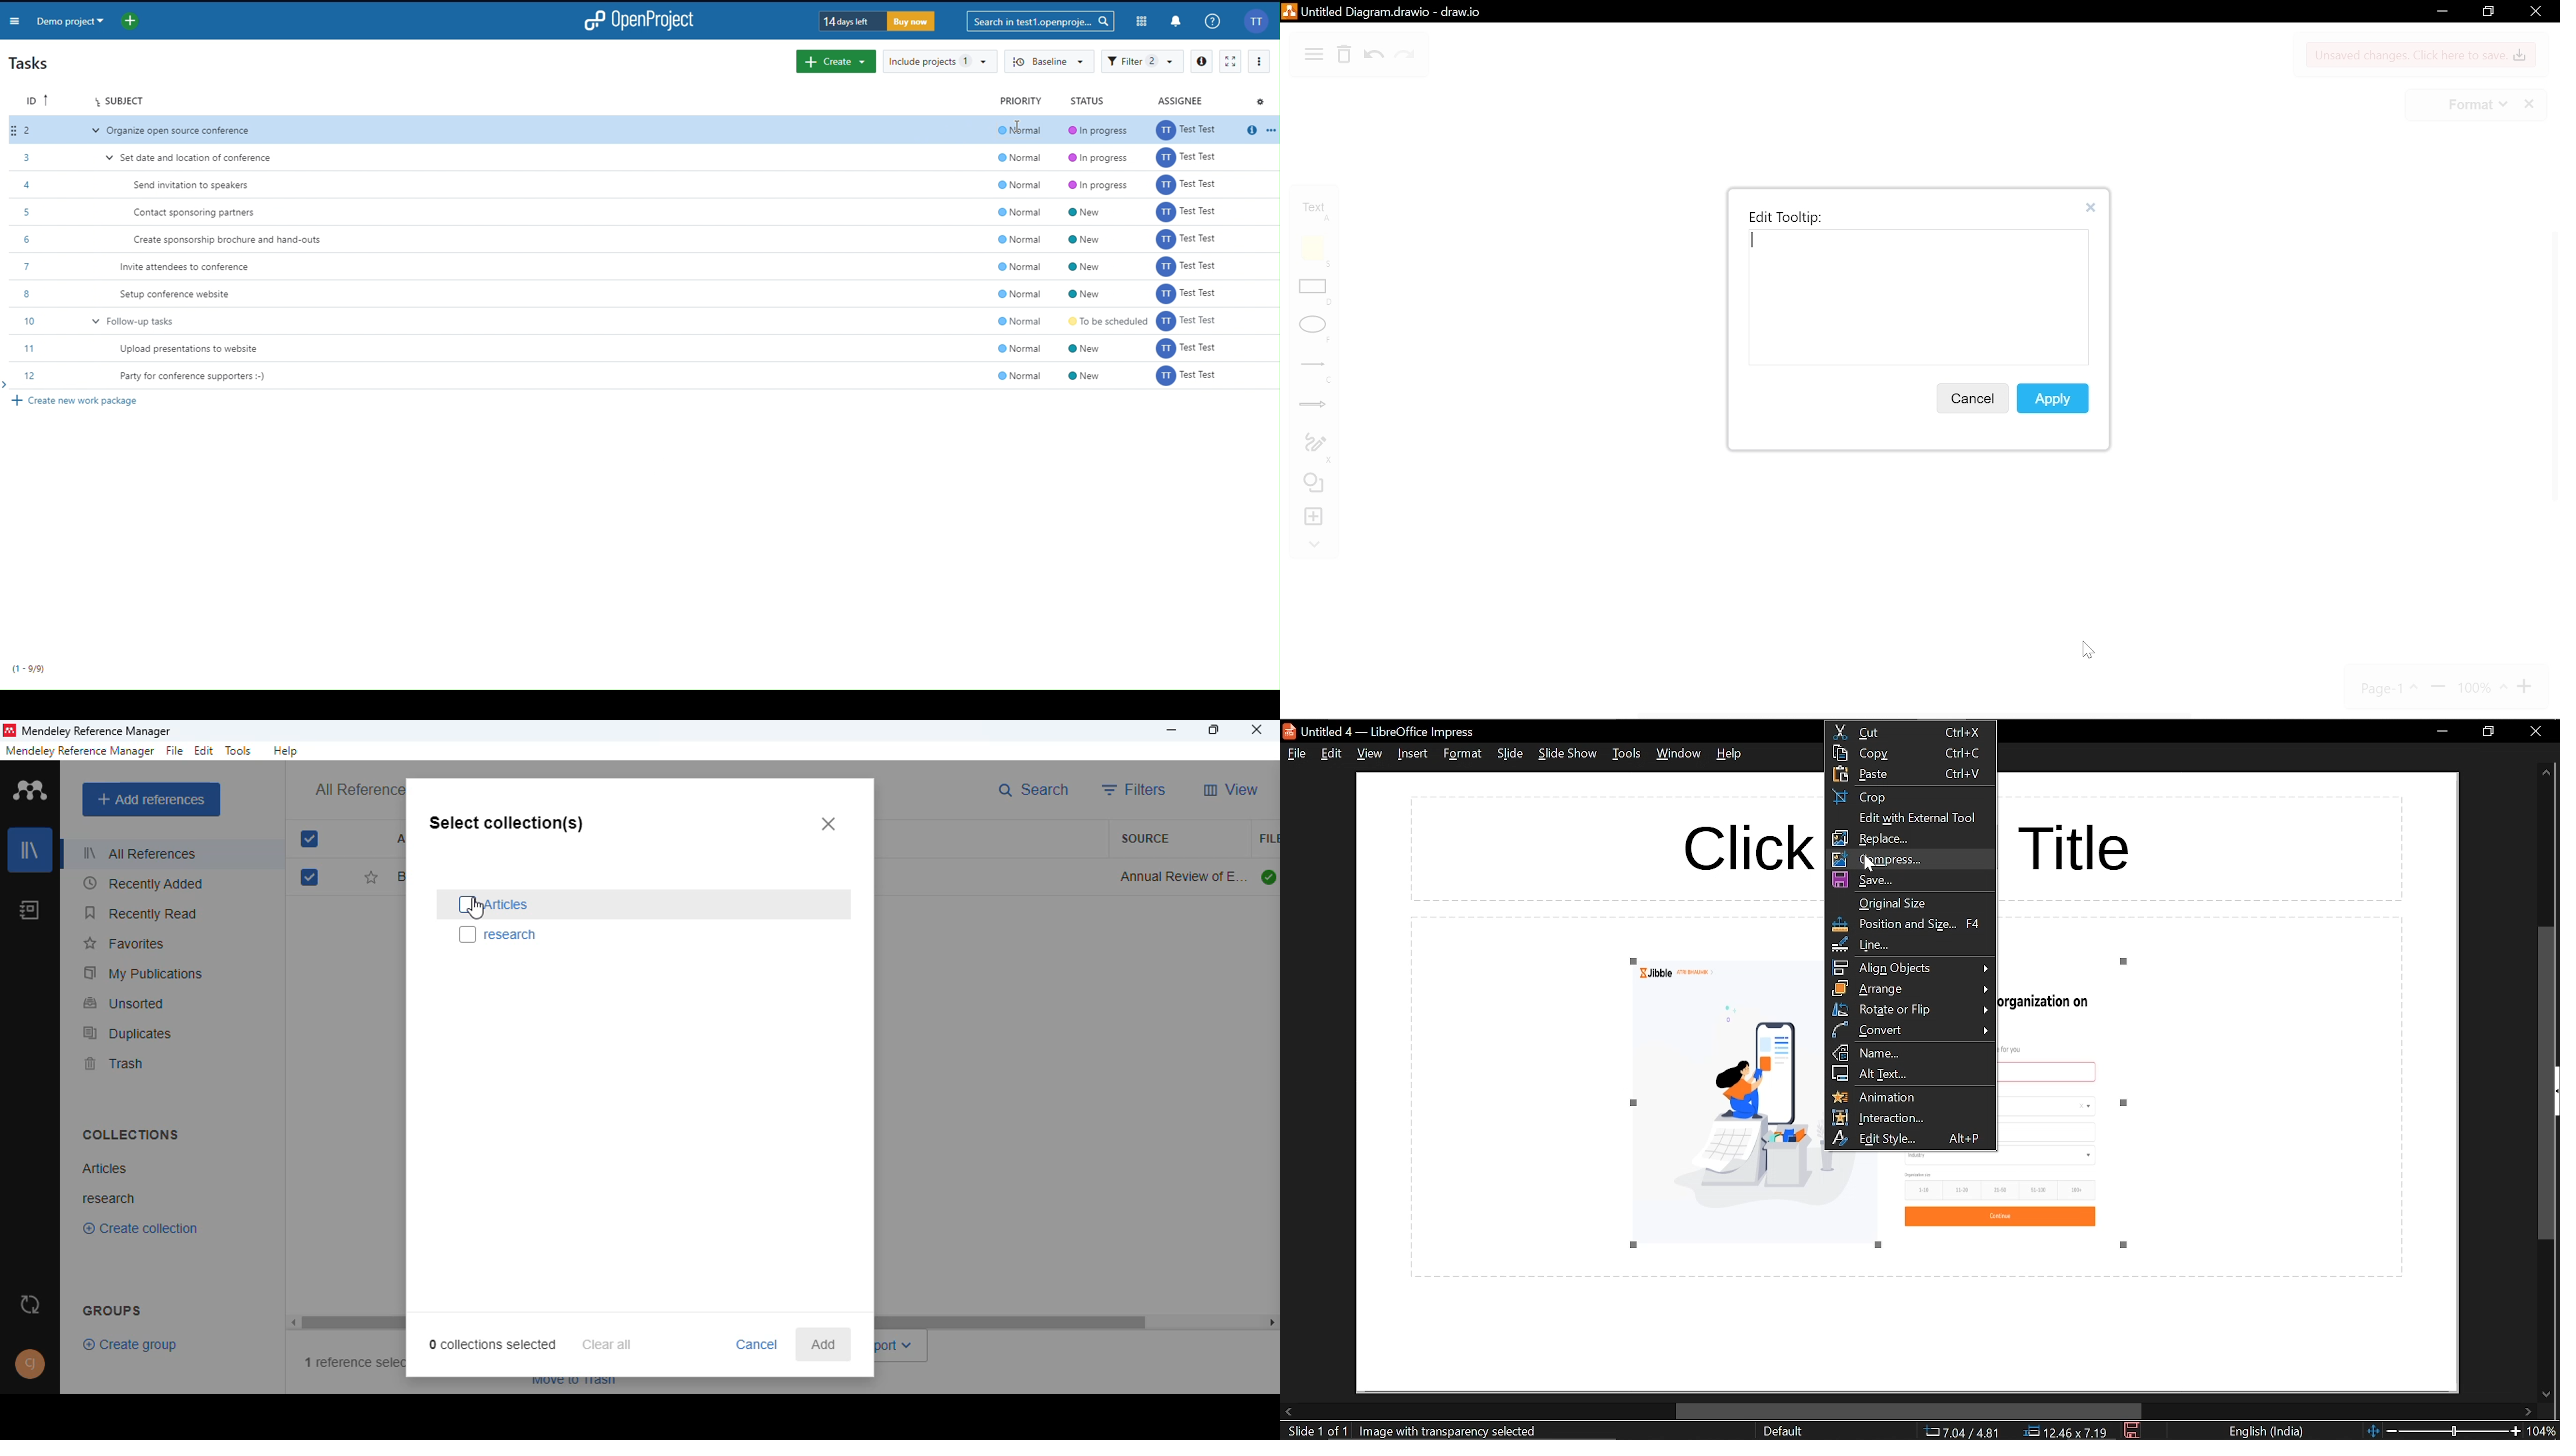  I want to click on window, so click(1677, 756).